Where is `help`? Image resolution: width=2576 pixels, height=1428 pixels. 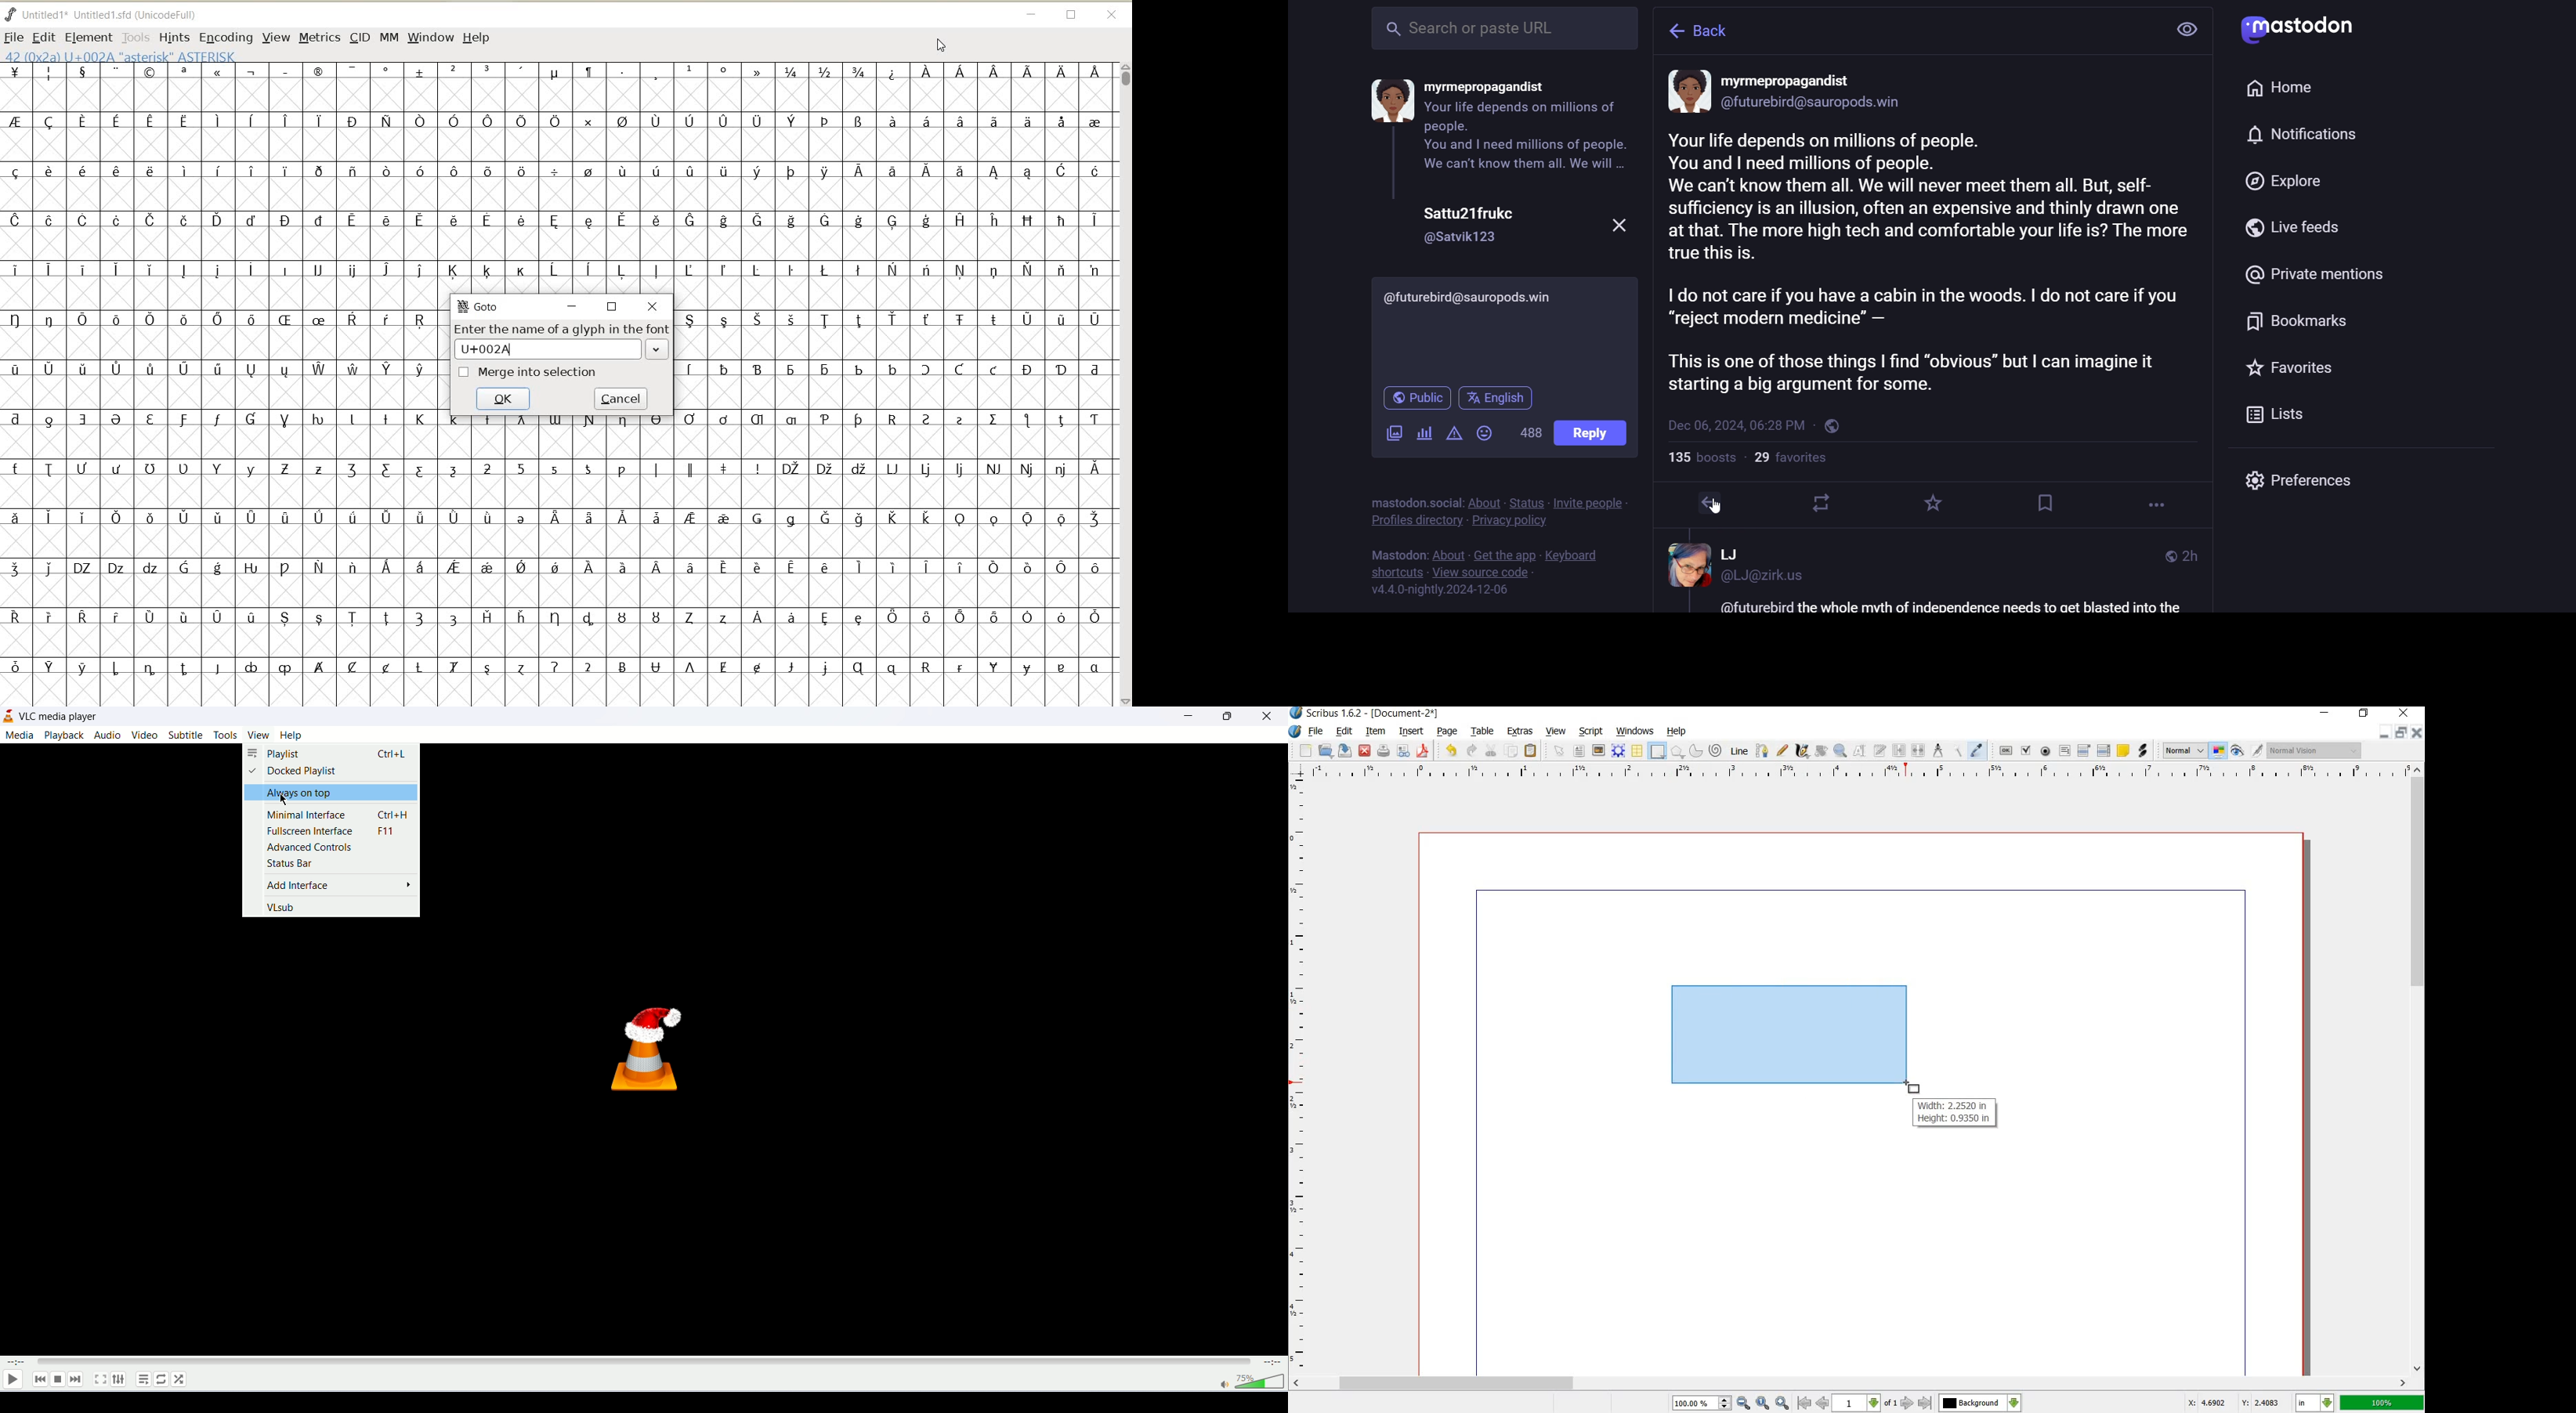 help is located at coordinates (291, 735).